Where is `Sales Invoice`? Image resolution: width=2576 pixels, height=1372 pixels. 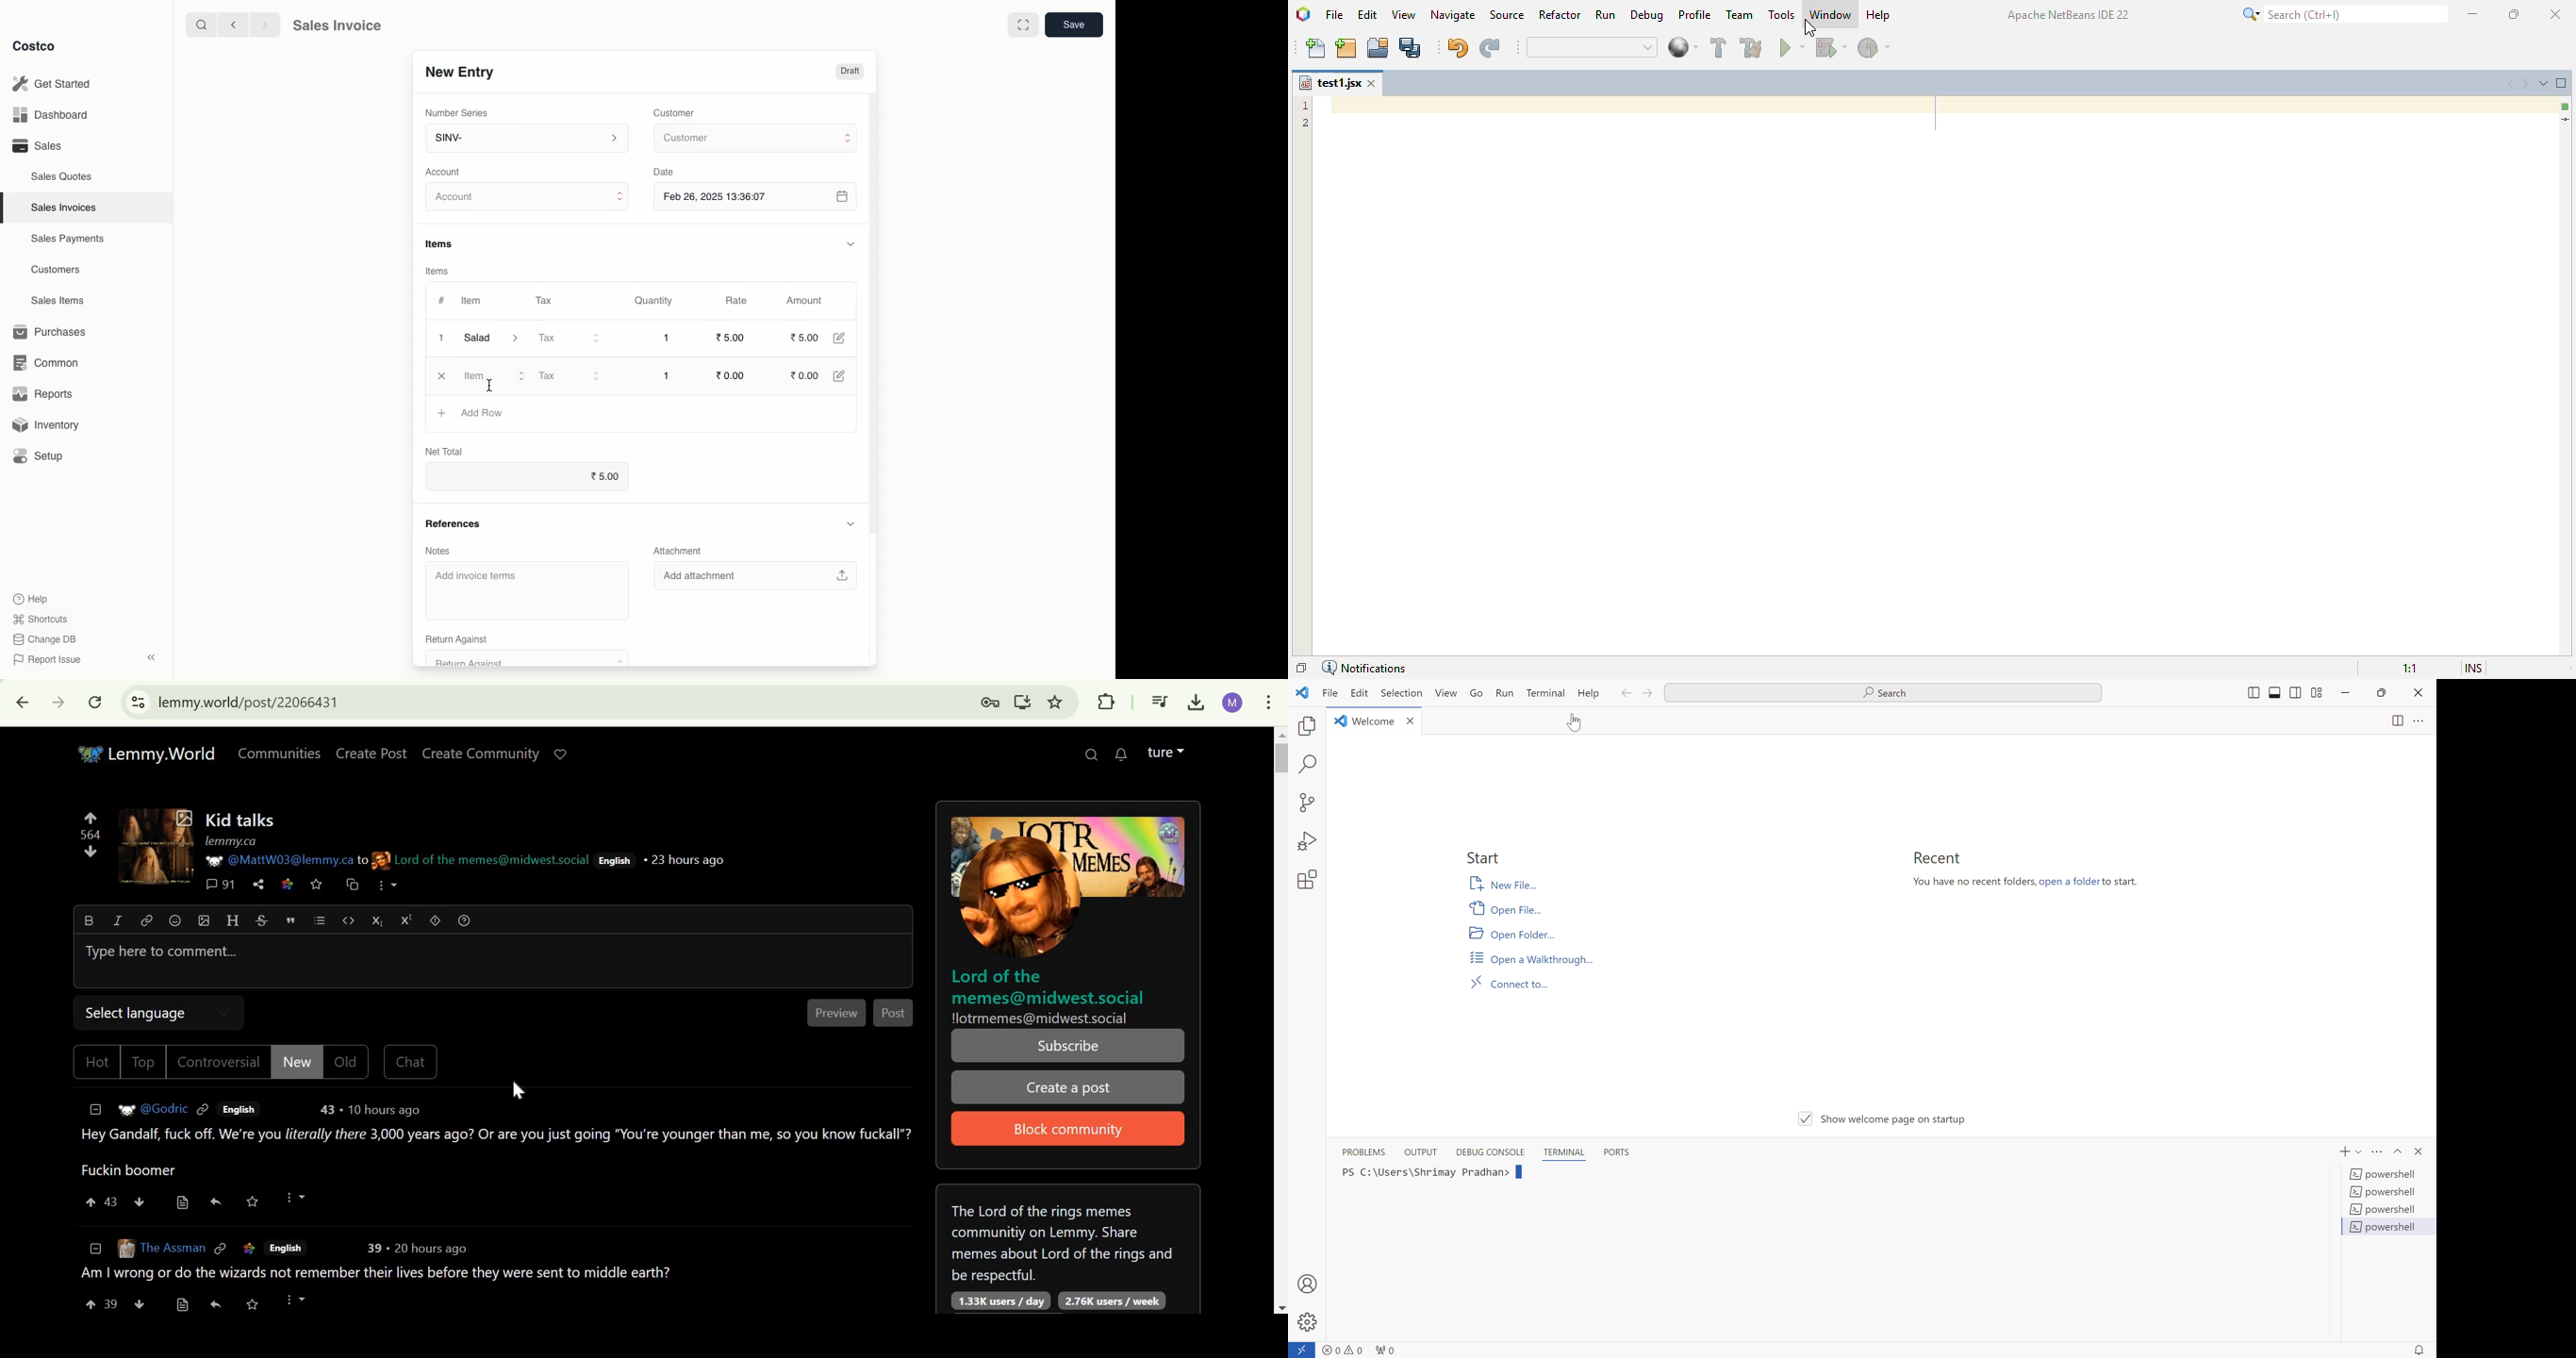 Sales Invoice is located at coordinates (337, 27).